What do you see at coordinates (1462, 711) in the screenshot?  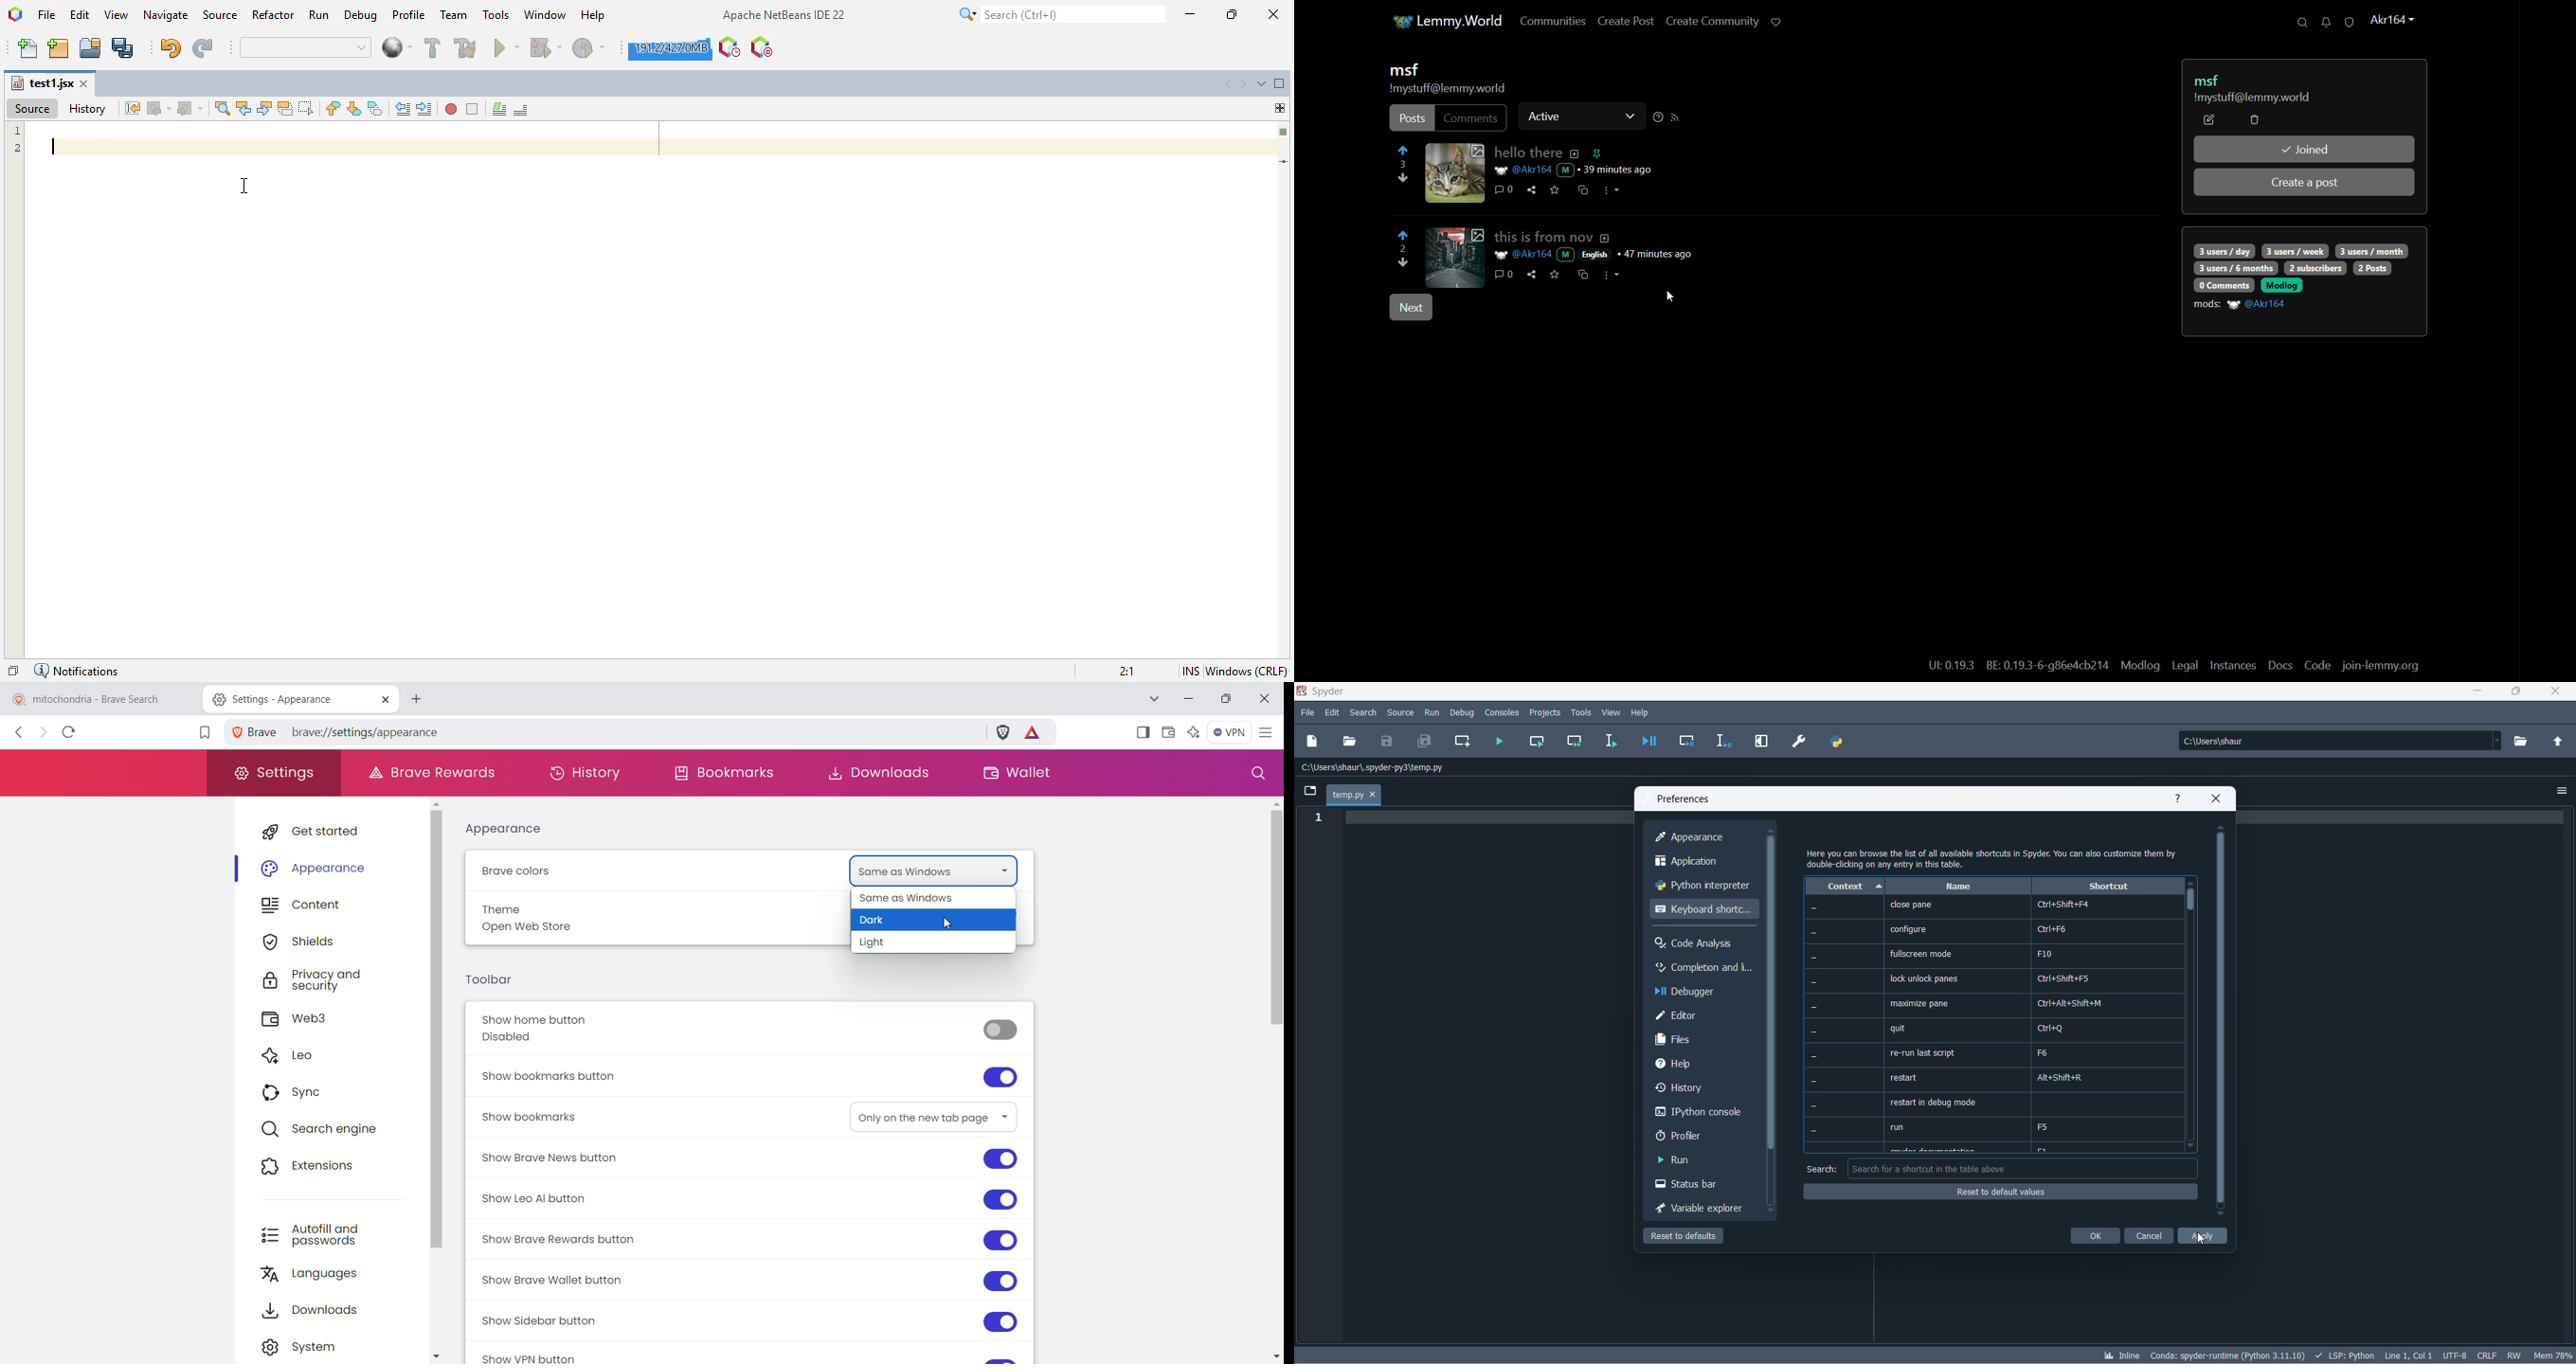 I see `debug` at bounding box center [1462, 711].